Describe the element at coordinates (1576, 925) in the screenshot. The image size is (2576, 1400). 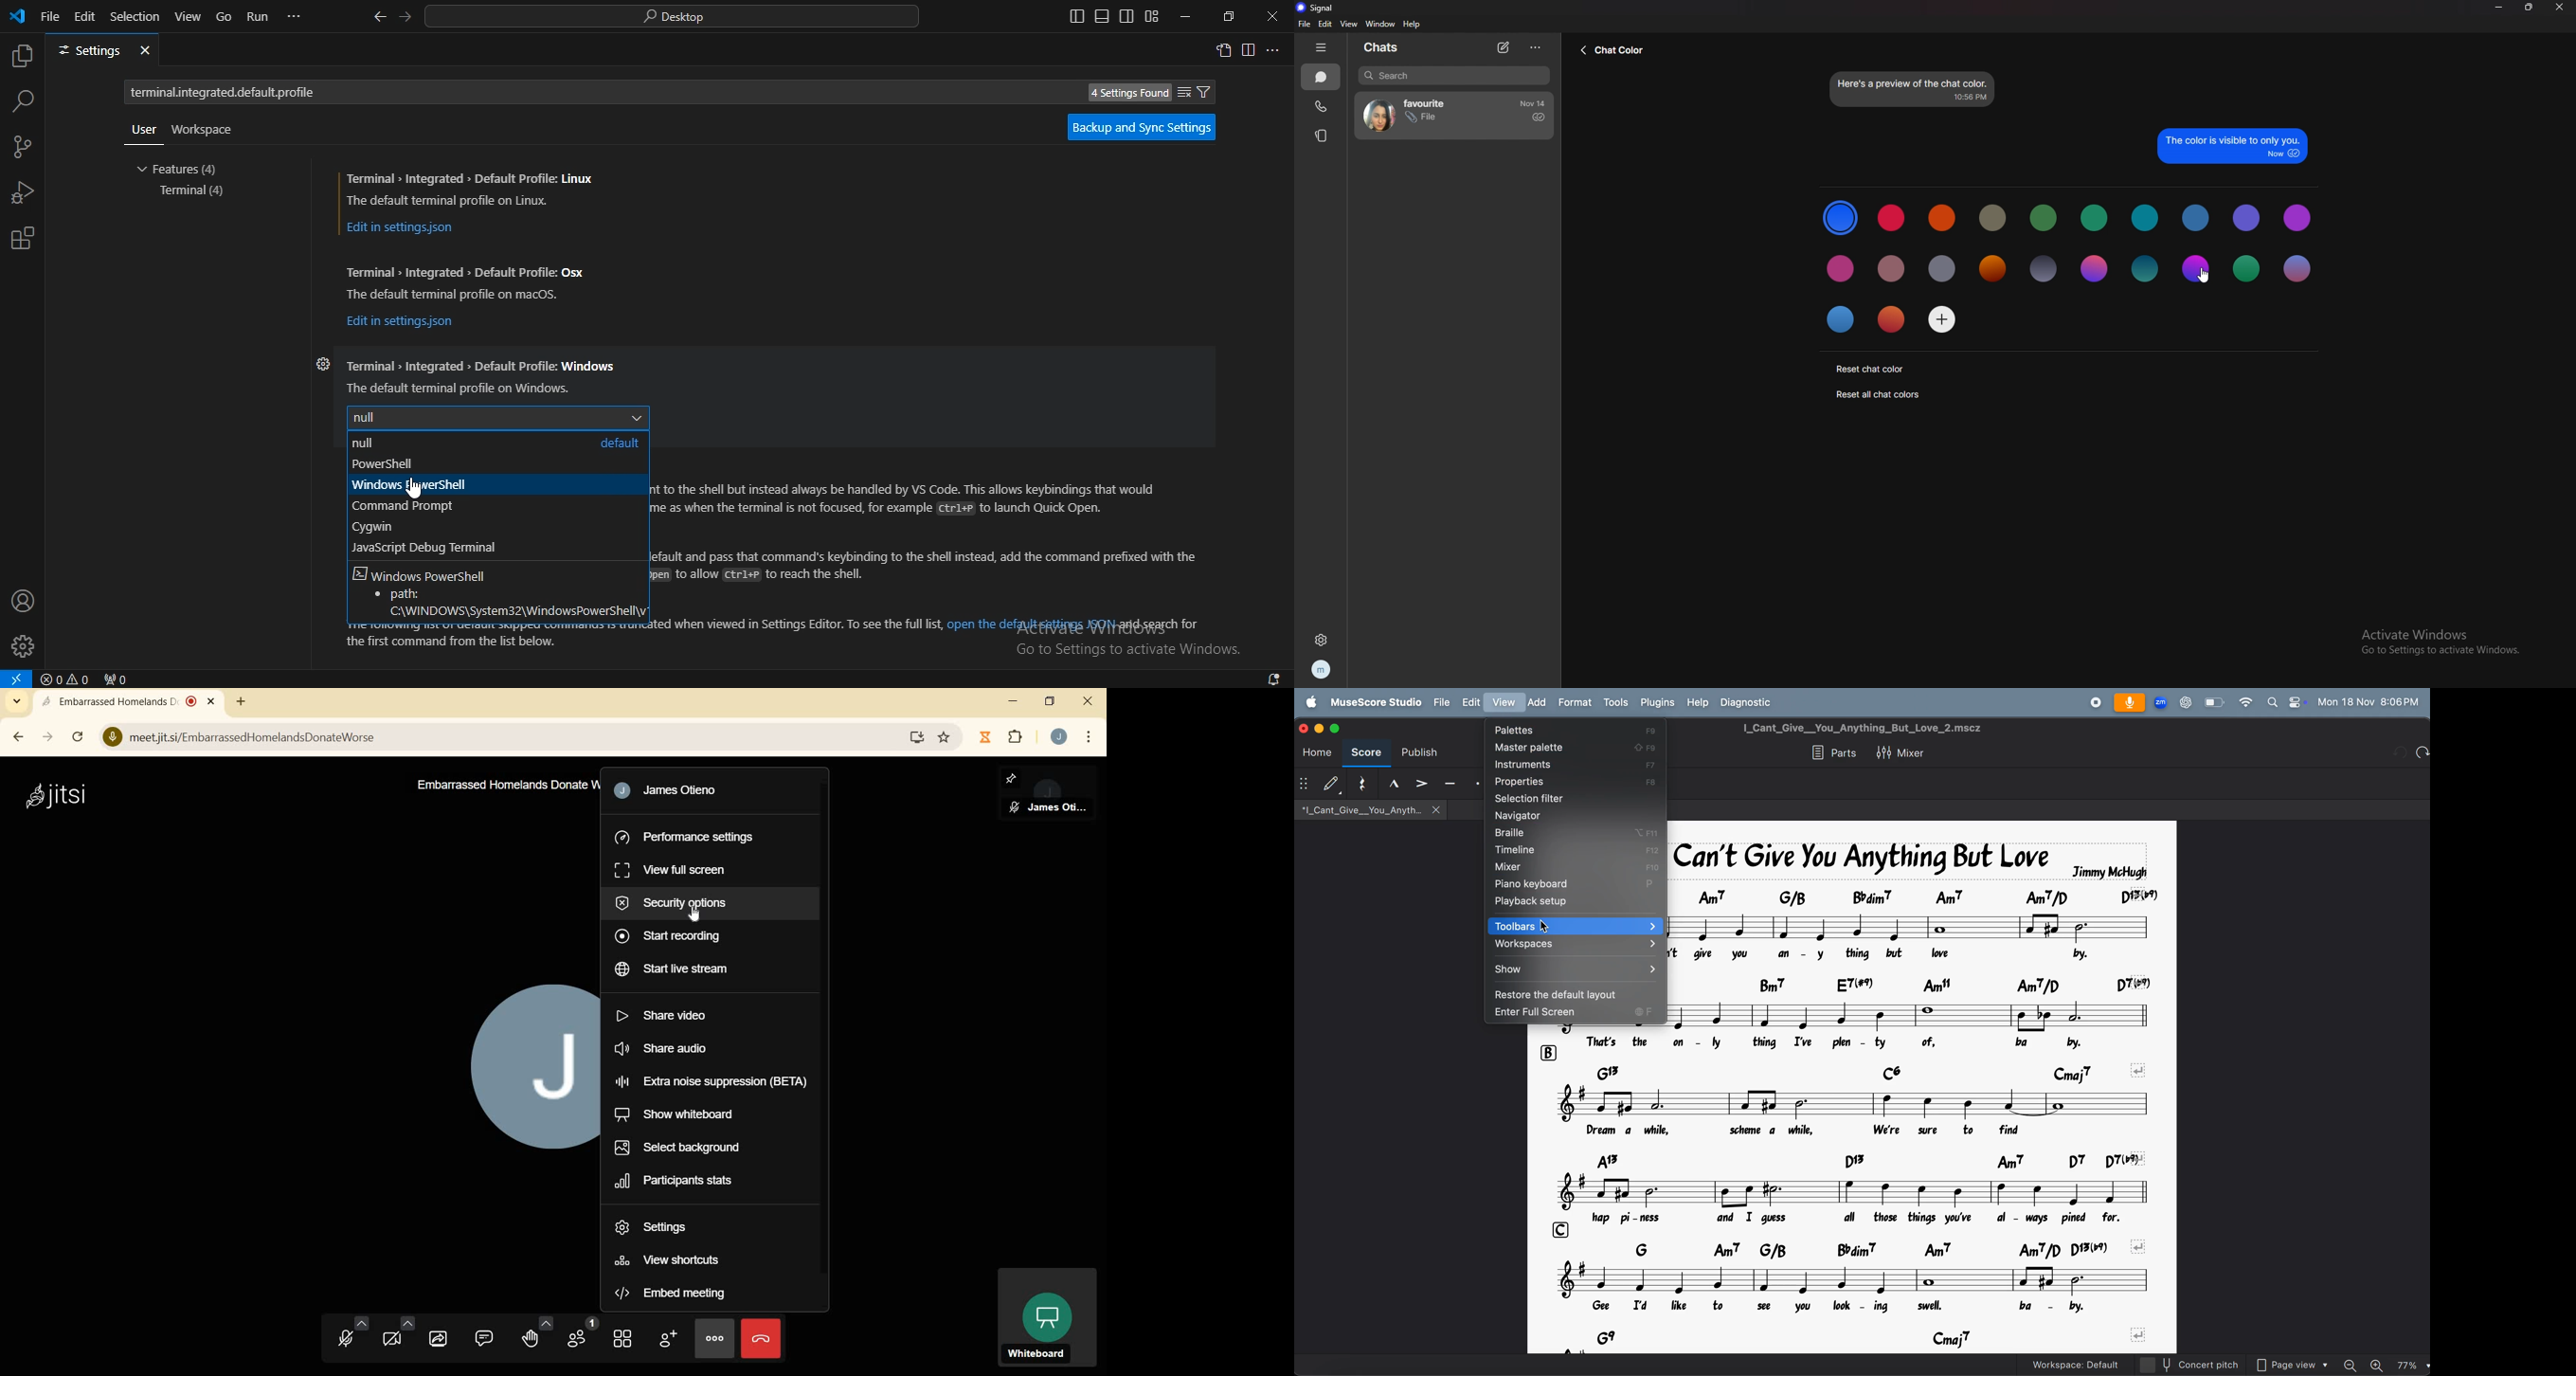
I see `toolbars` at that location.